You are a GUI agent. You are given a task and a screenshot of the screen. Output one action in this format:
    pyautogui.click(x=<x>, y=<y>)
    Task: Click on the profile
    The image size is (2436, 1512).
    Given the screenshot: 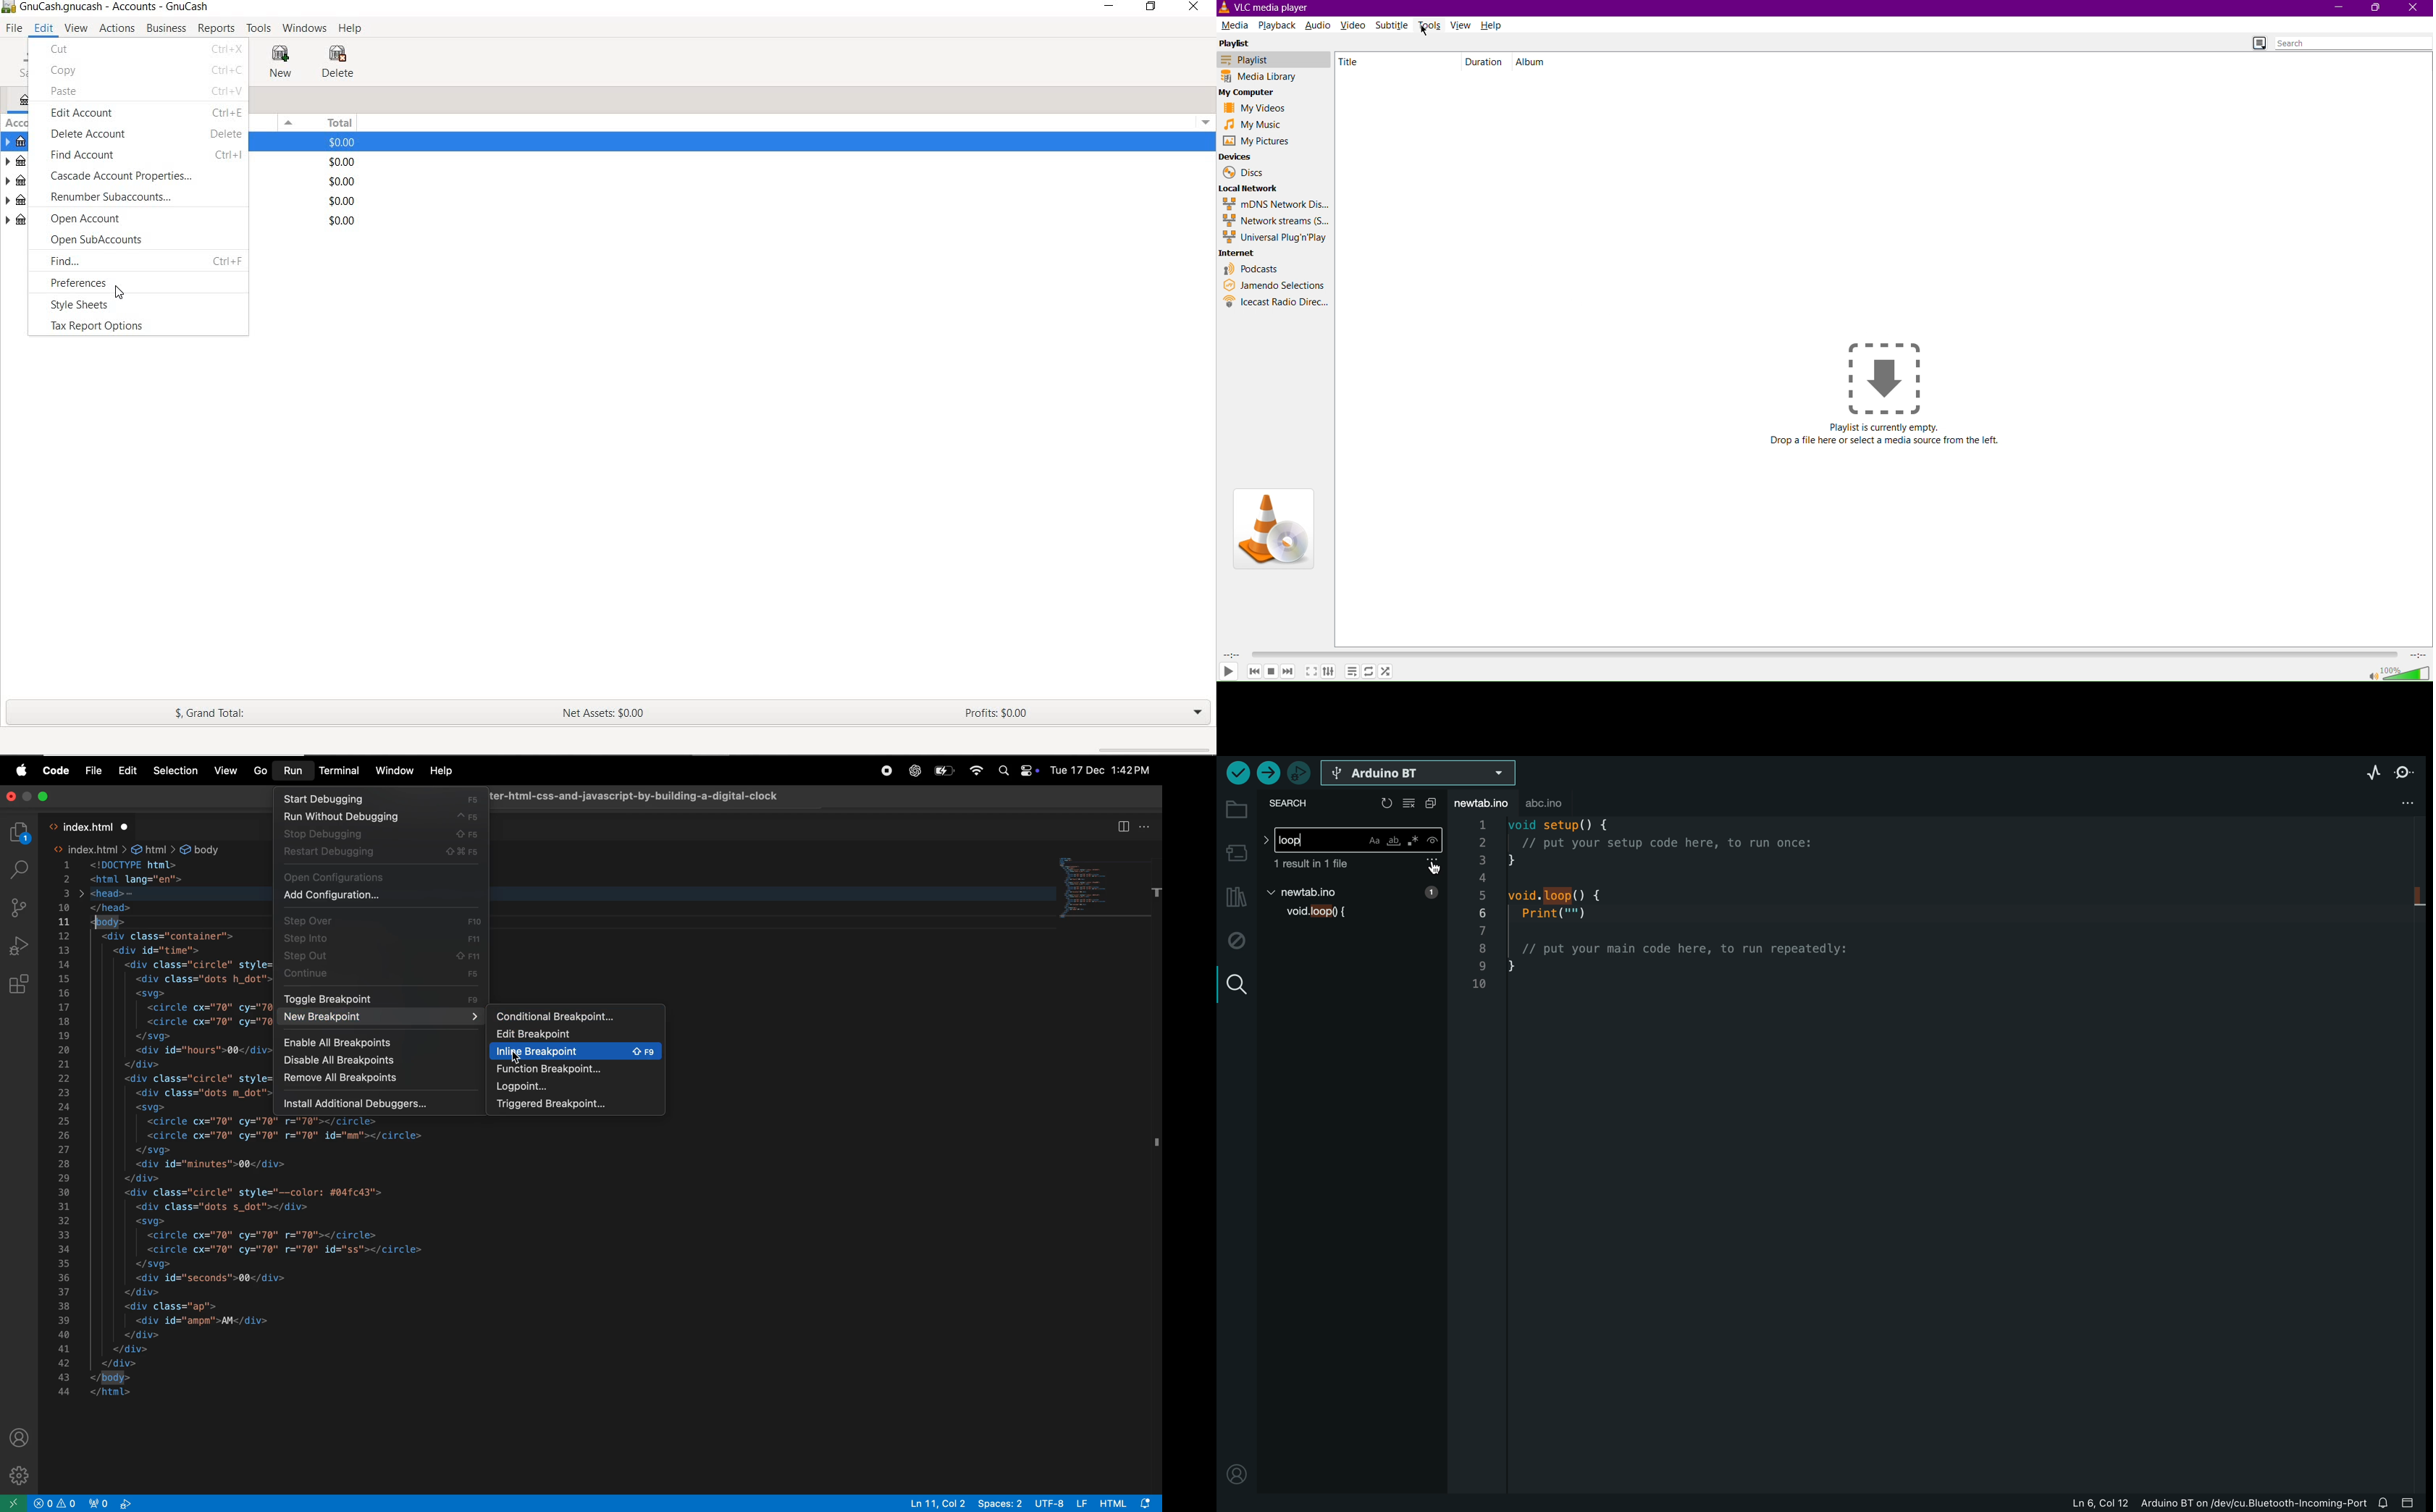 What is the action you would take?
    pyautogui.click(x=1236, y=1468)
    